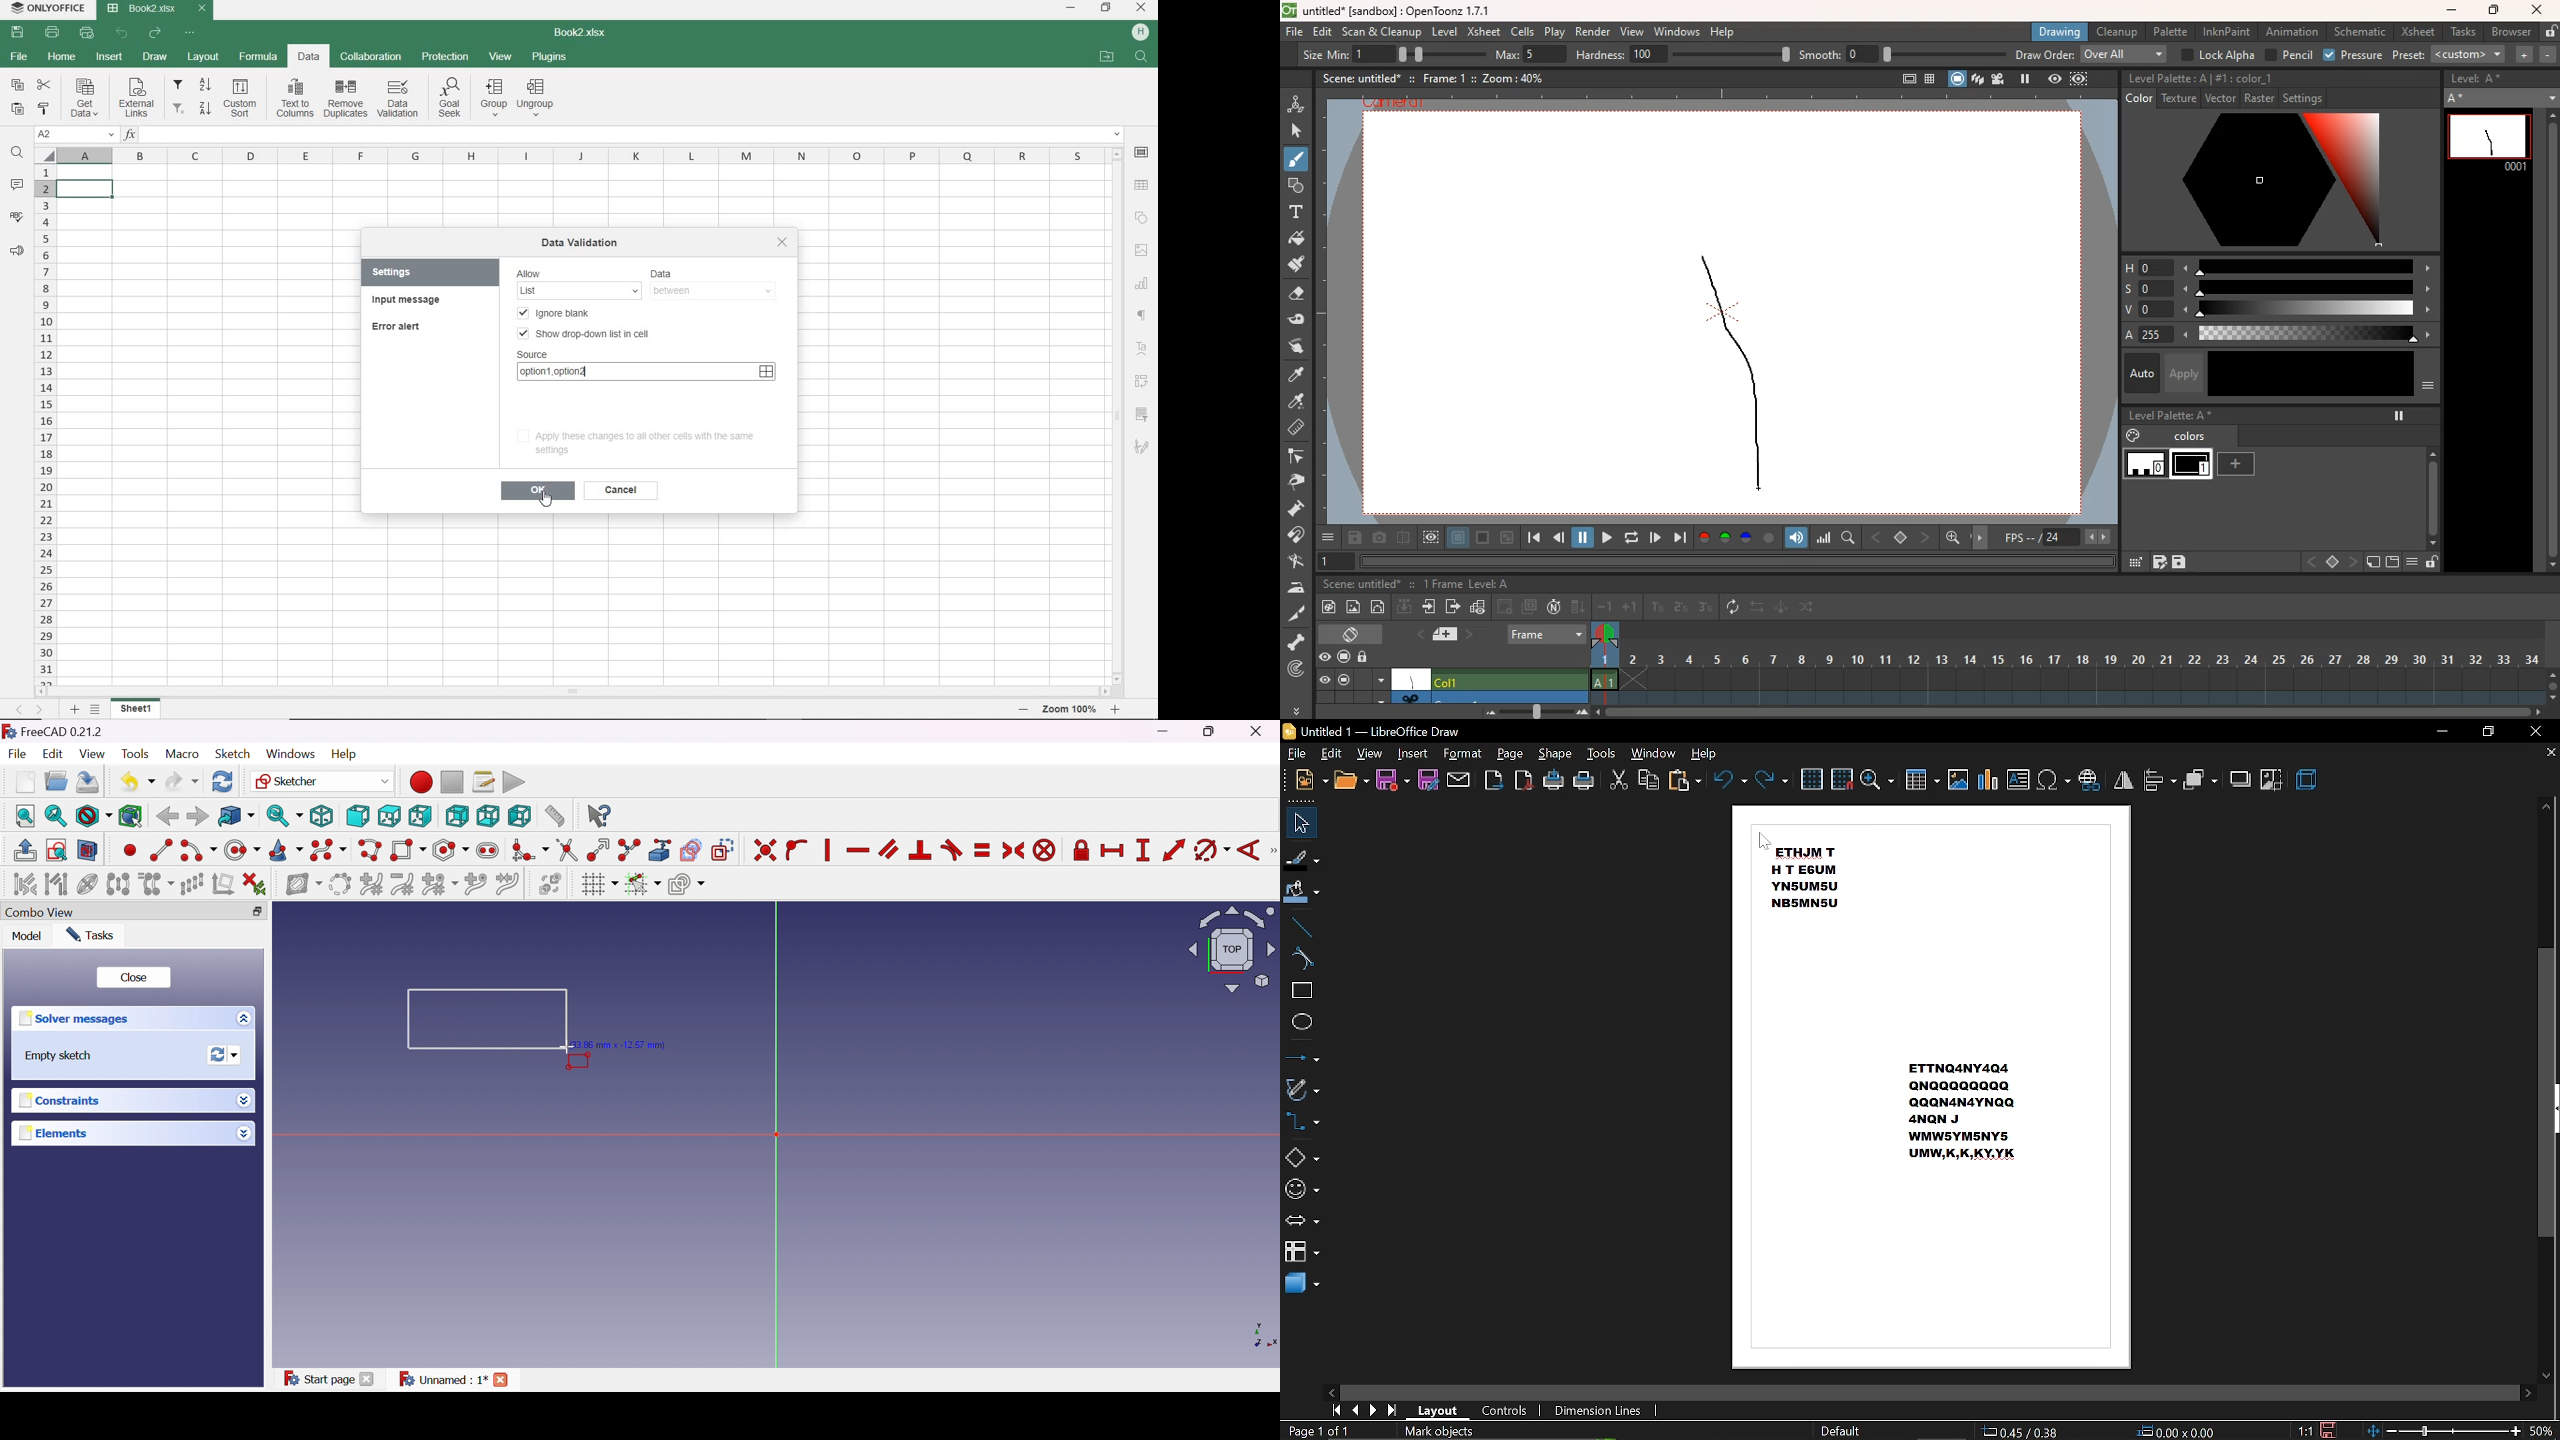 This screenshot has width=2576, height=1456. I want to click on Toggle construction geometry, so click(724, 850).